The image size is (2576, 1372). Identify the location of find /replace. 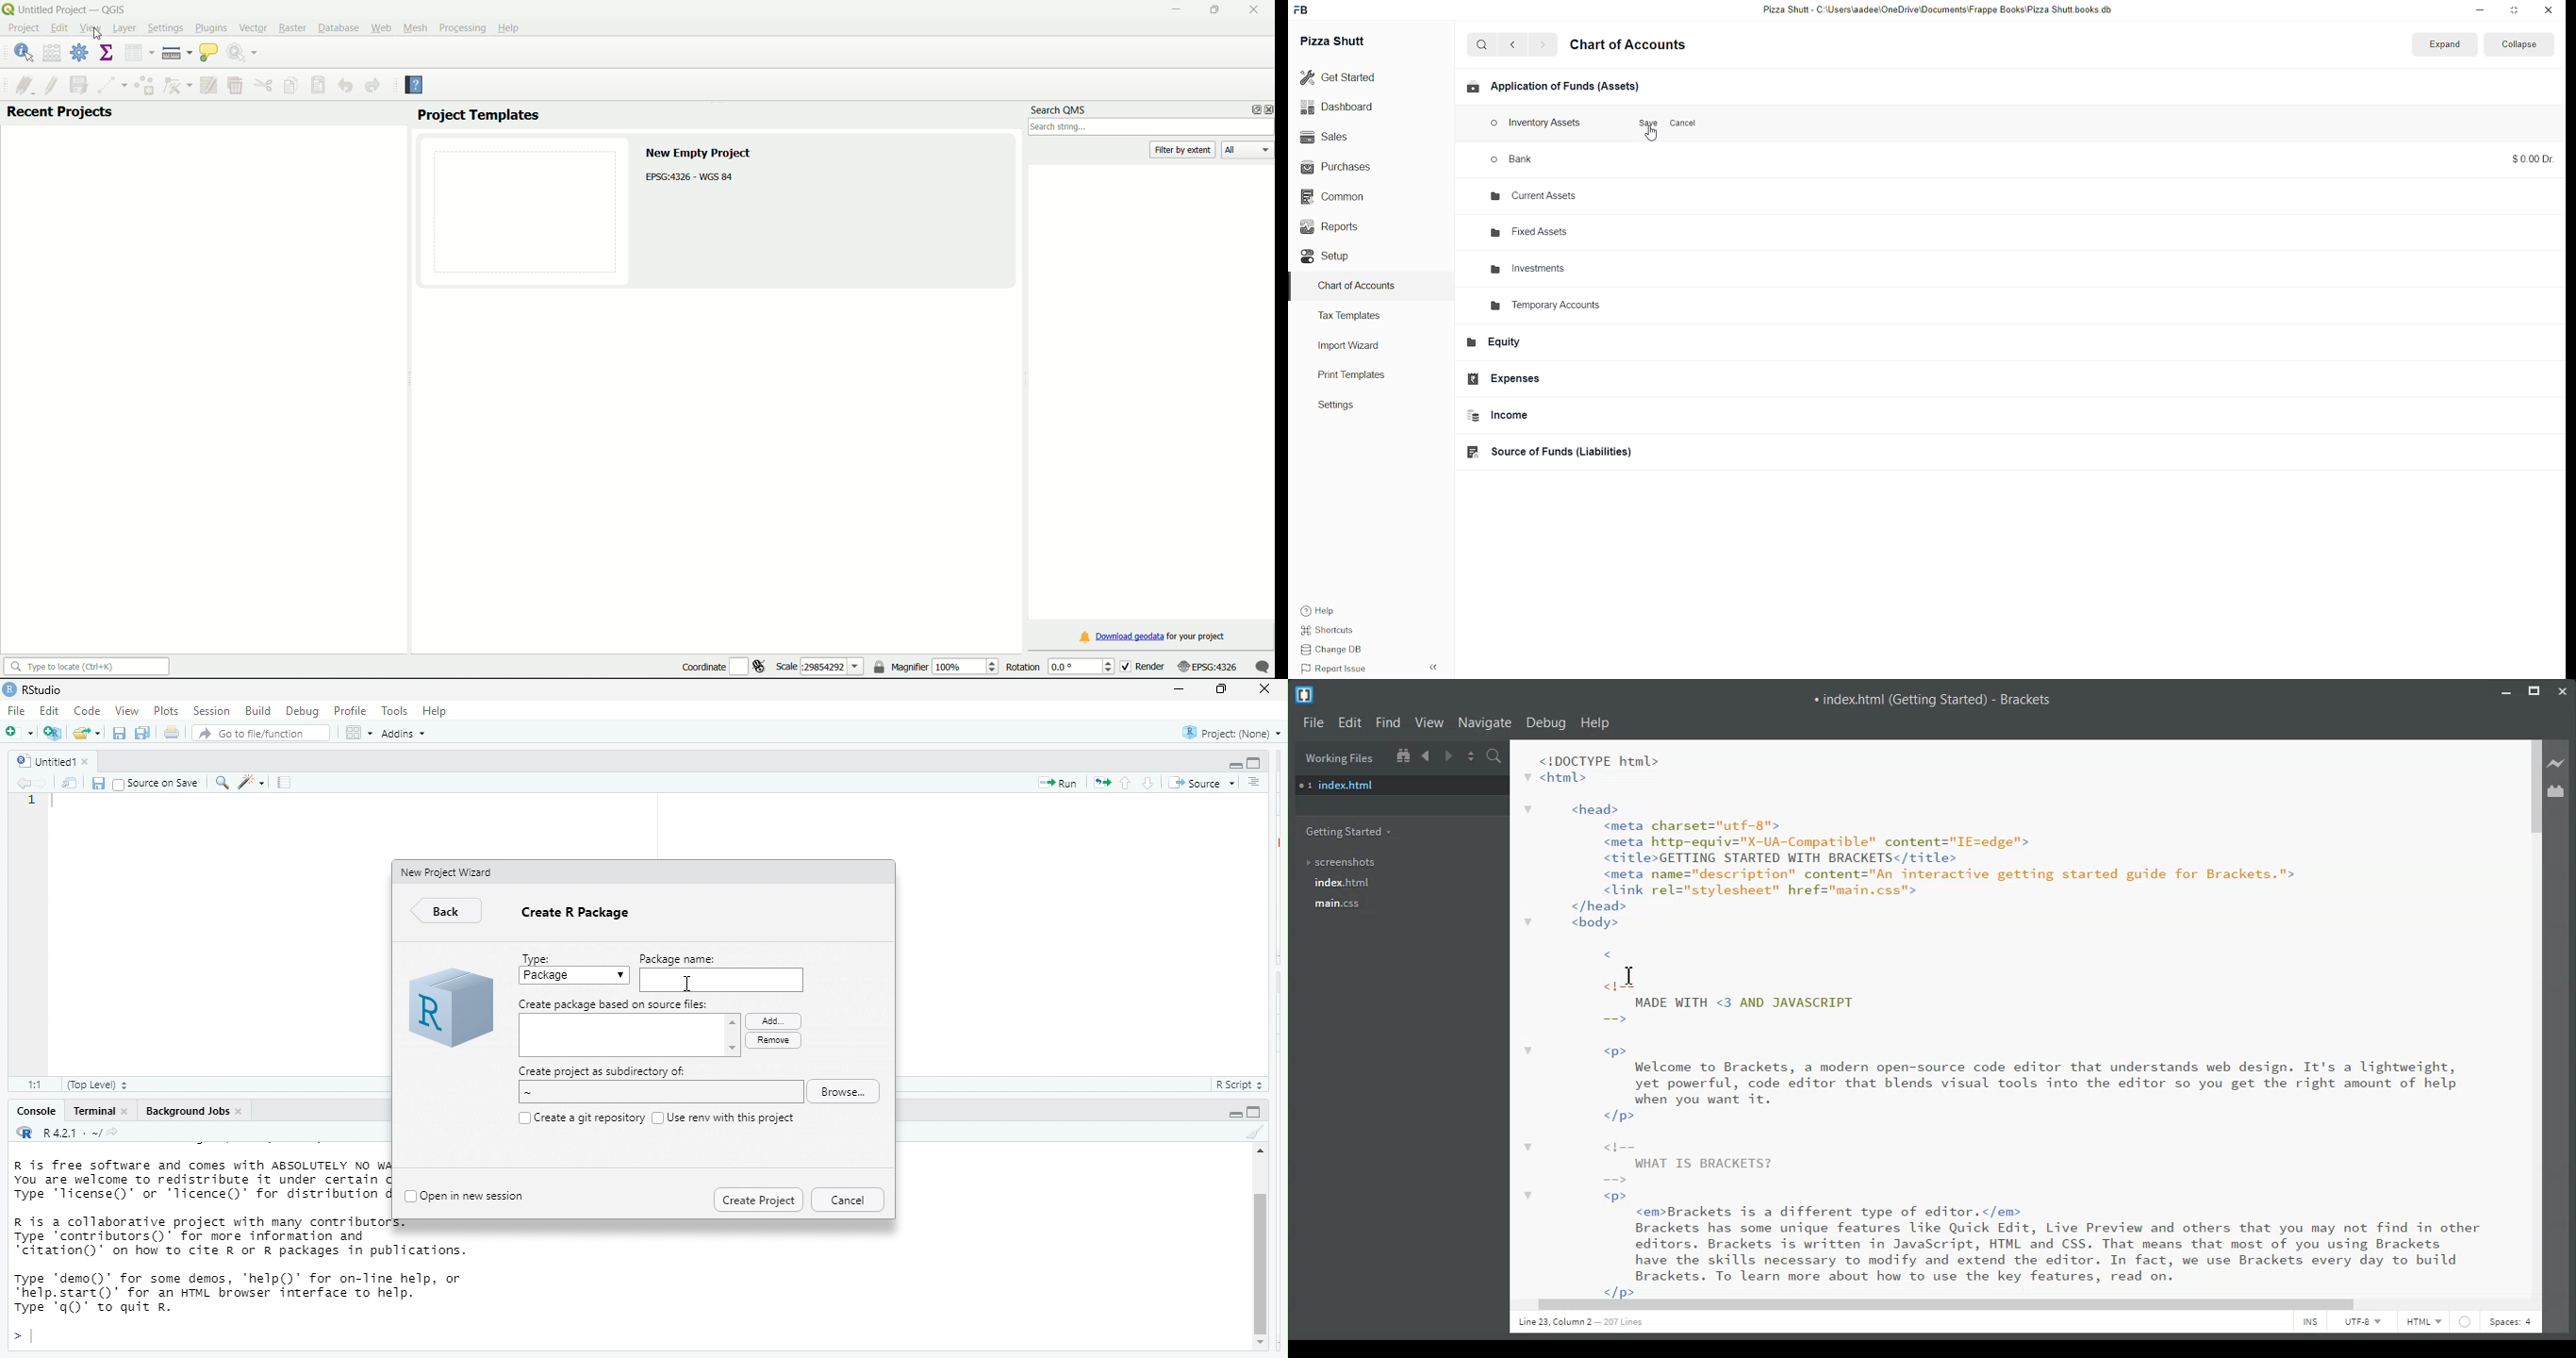
(222, 783).